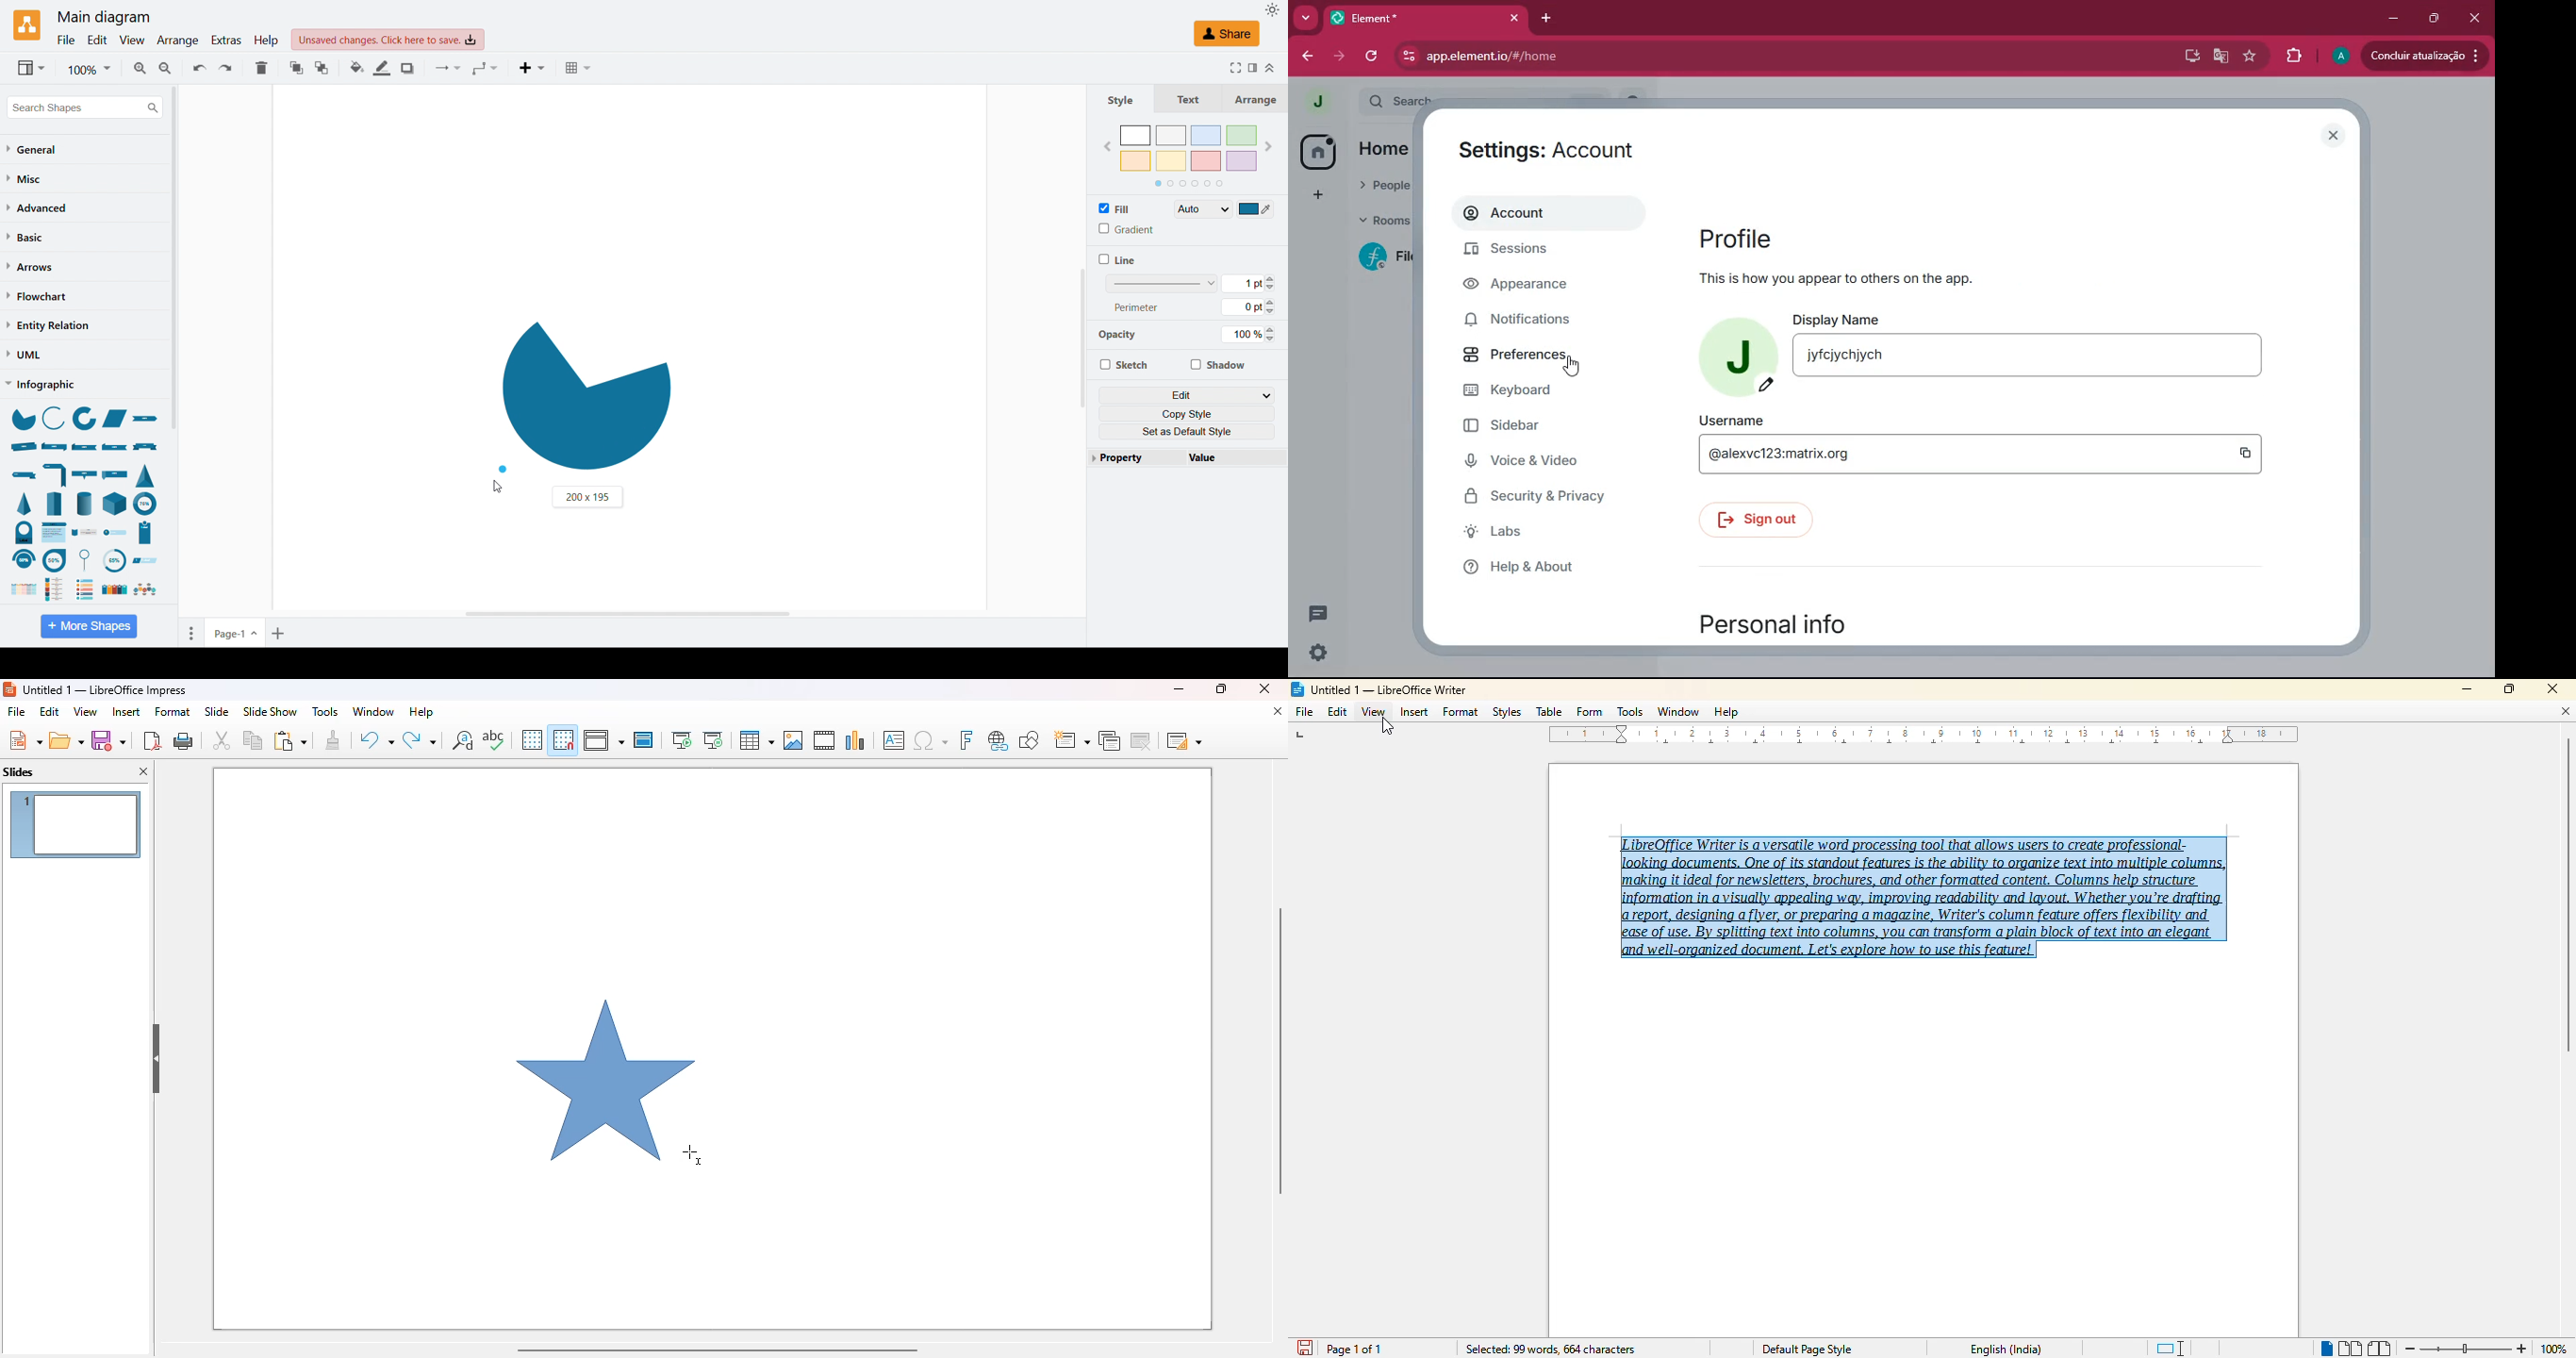 The height and width of the screenshot is (1372, 2576). Describe the element at coordinates (179, 42) in the screenshot. I see `Arrange ` at that location.